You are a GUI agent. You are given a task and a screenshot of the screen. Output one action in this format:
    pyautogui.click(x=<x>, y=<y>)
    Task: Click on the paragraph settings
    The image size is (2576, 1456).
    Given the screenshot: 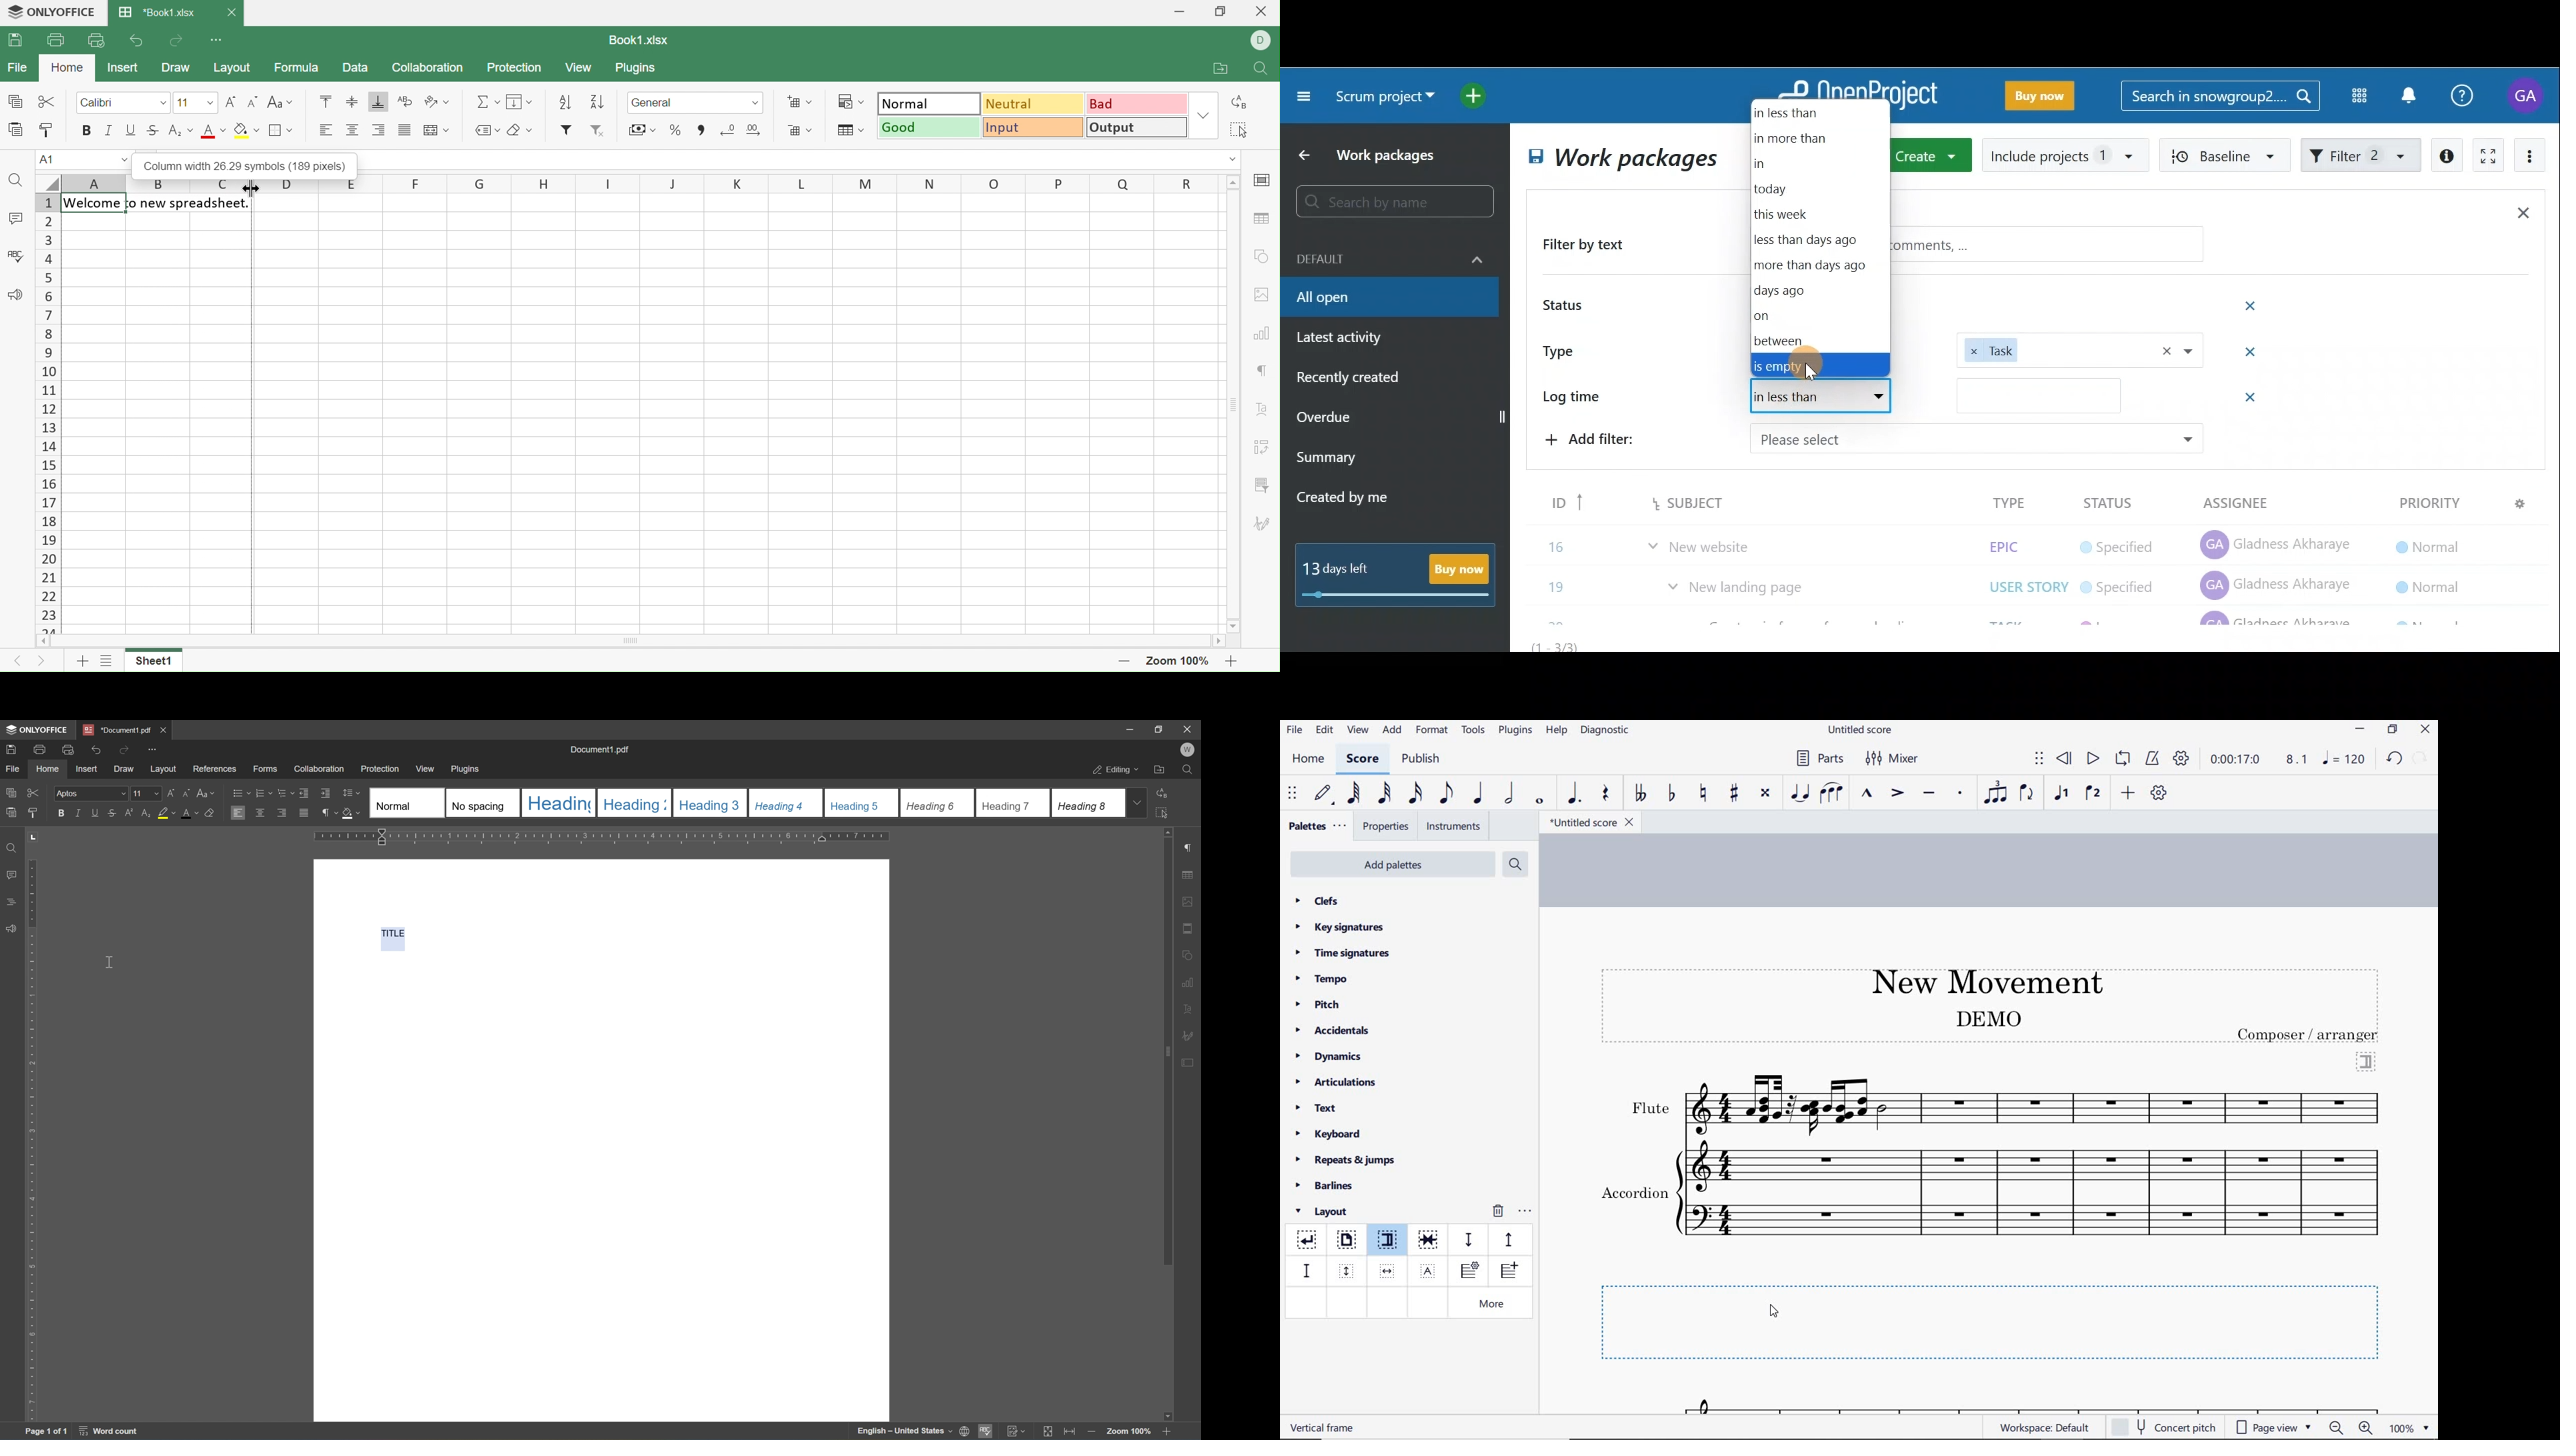 What is the action you would take?
    pyautogui.click(x=1192, y=847)
    